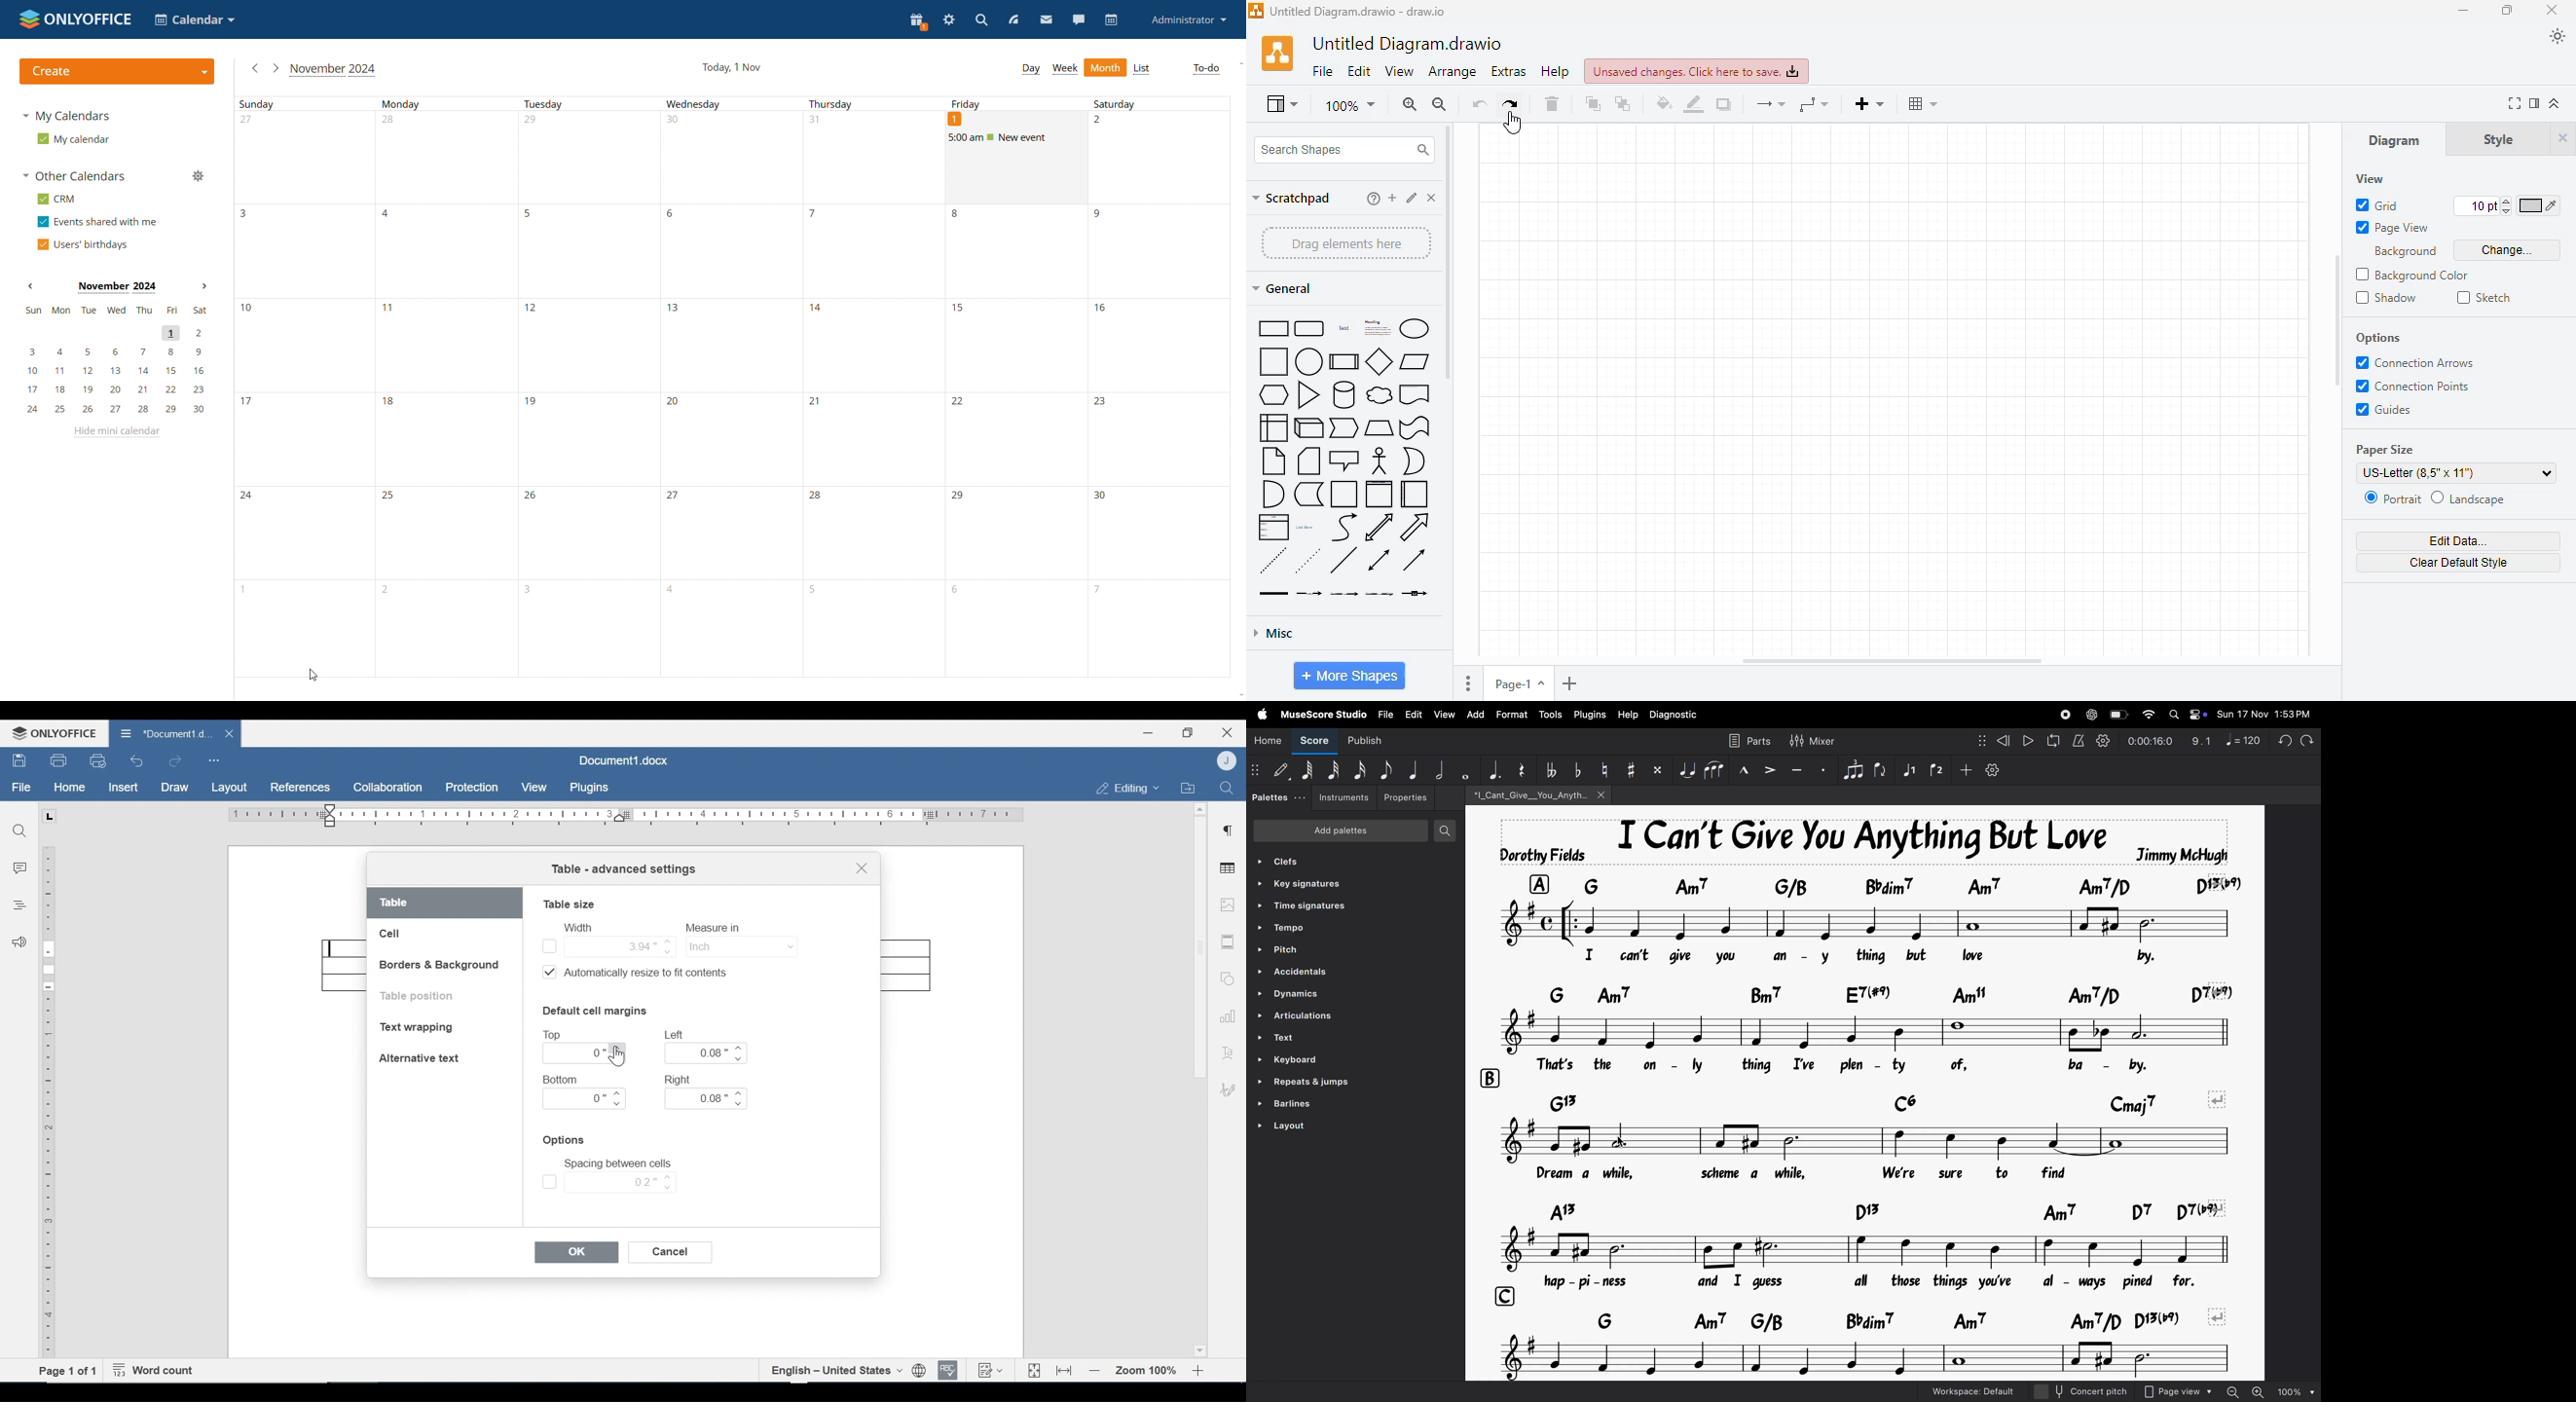 The image size is (2576, 1428). Describe the element at coordinates (1263, 713) in the screenshot. I see `Apple menu` at that location.